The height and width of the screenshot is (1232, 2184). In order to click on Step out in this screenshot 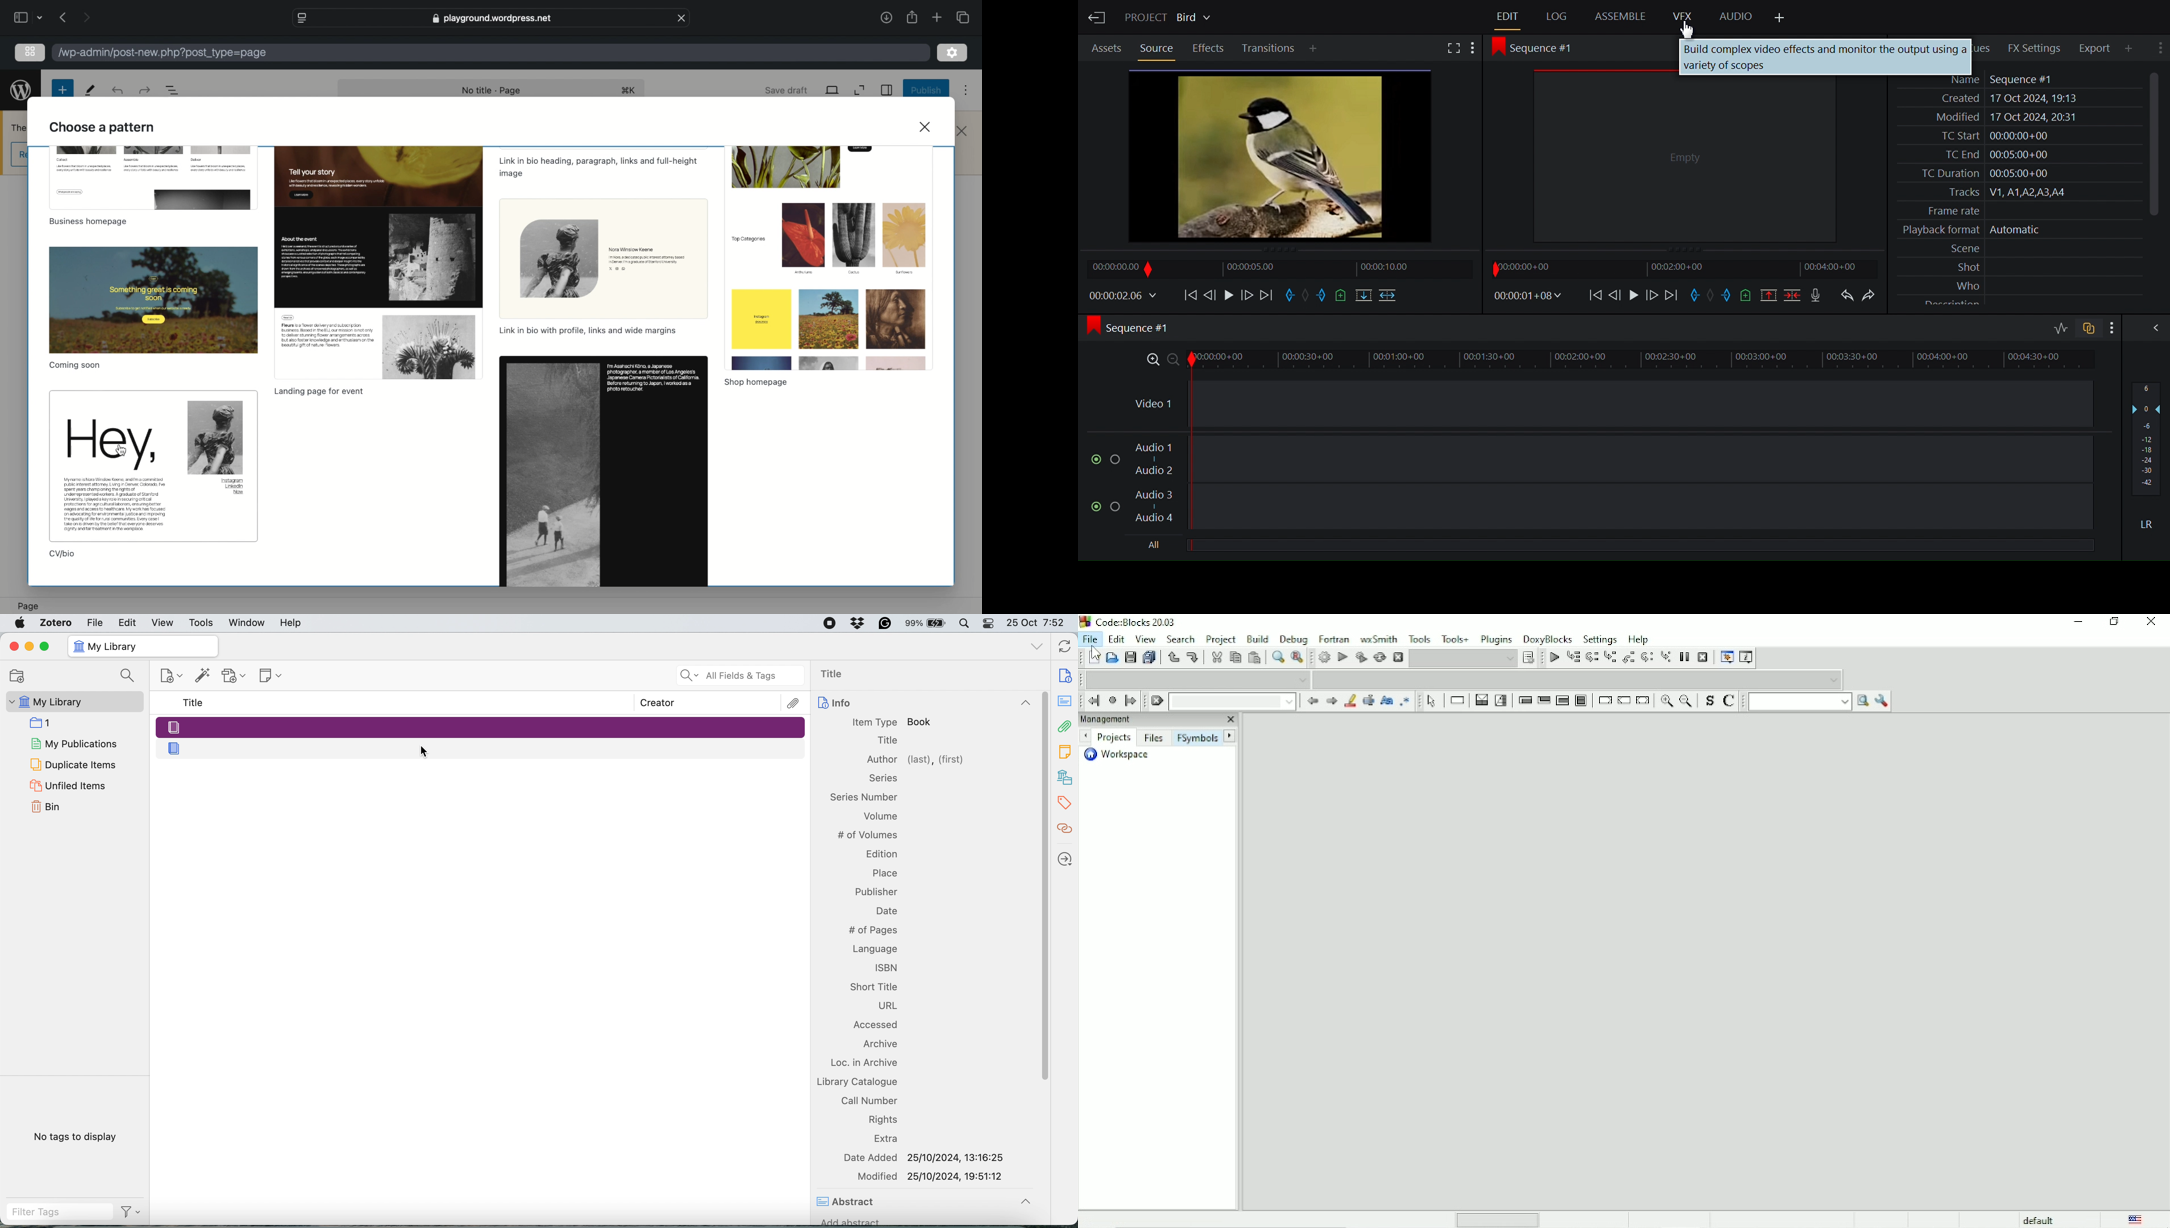, I will do `click(1628, 657)`.